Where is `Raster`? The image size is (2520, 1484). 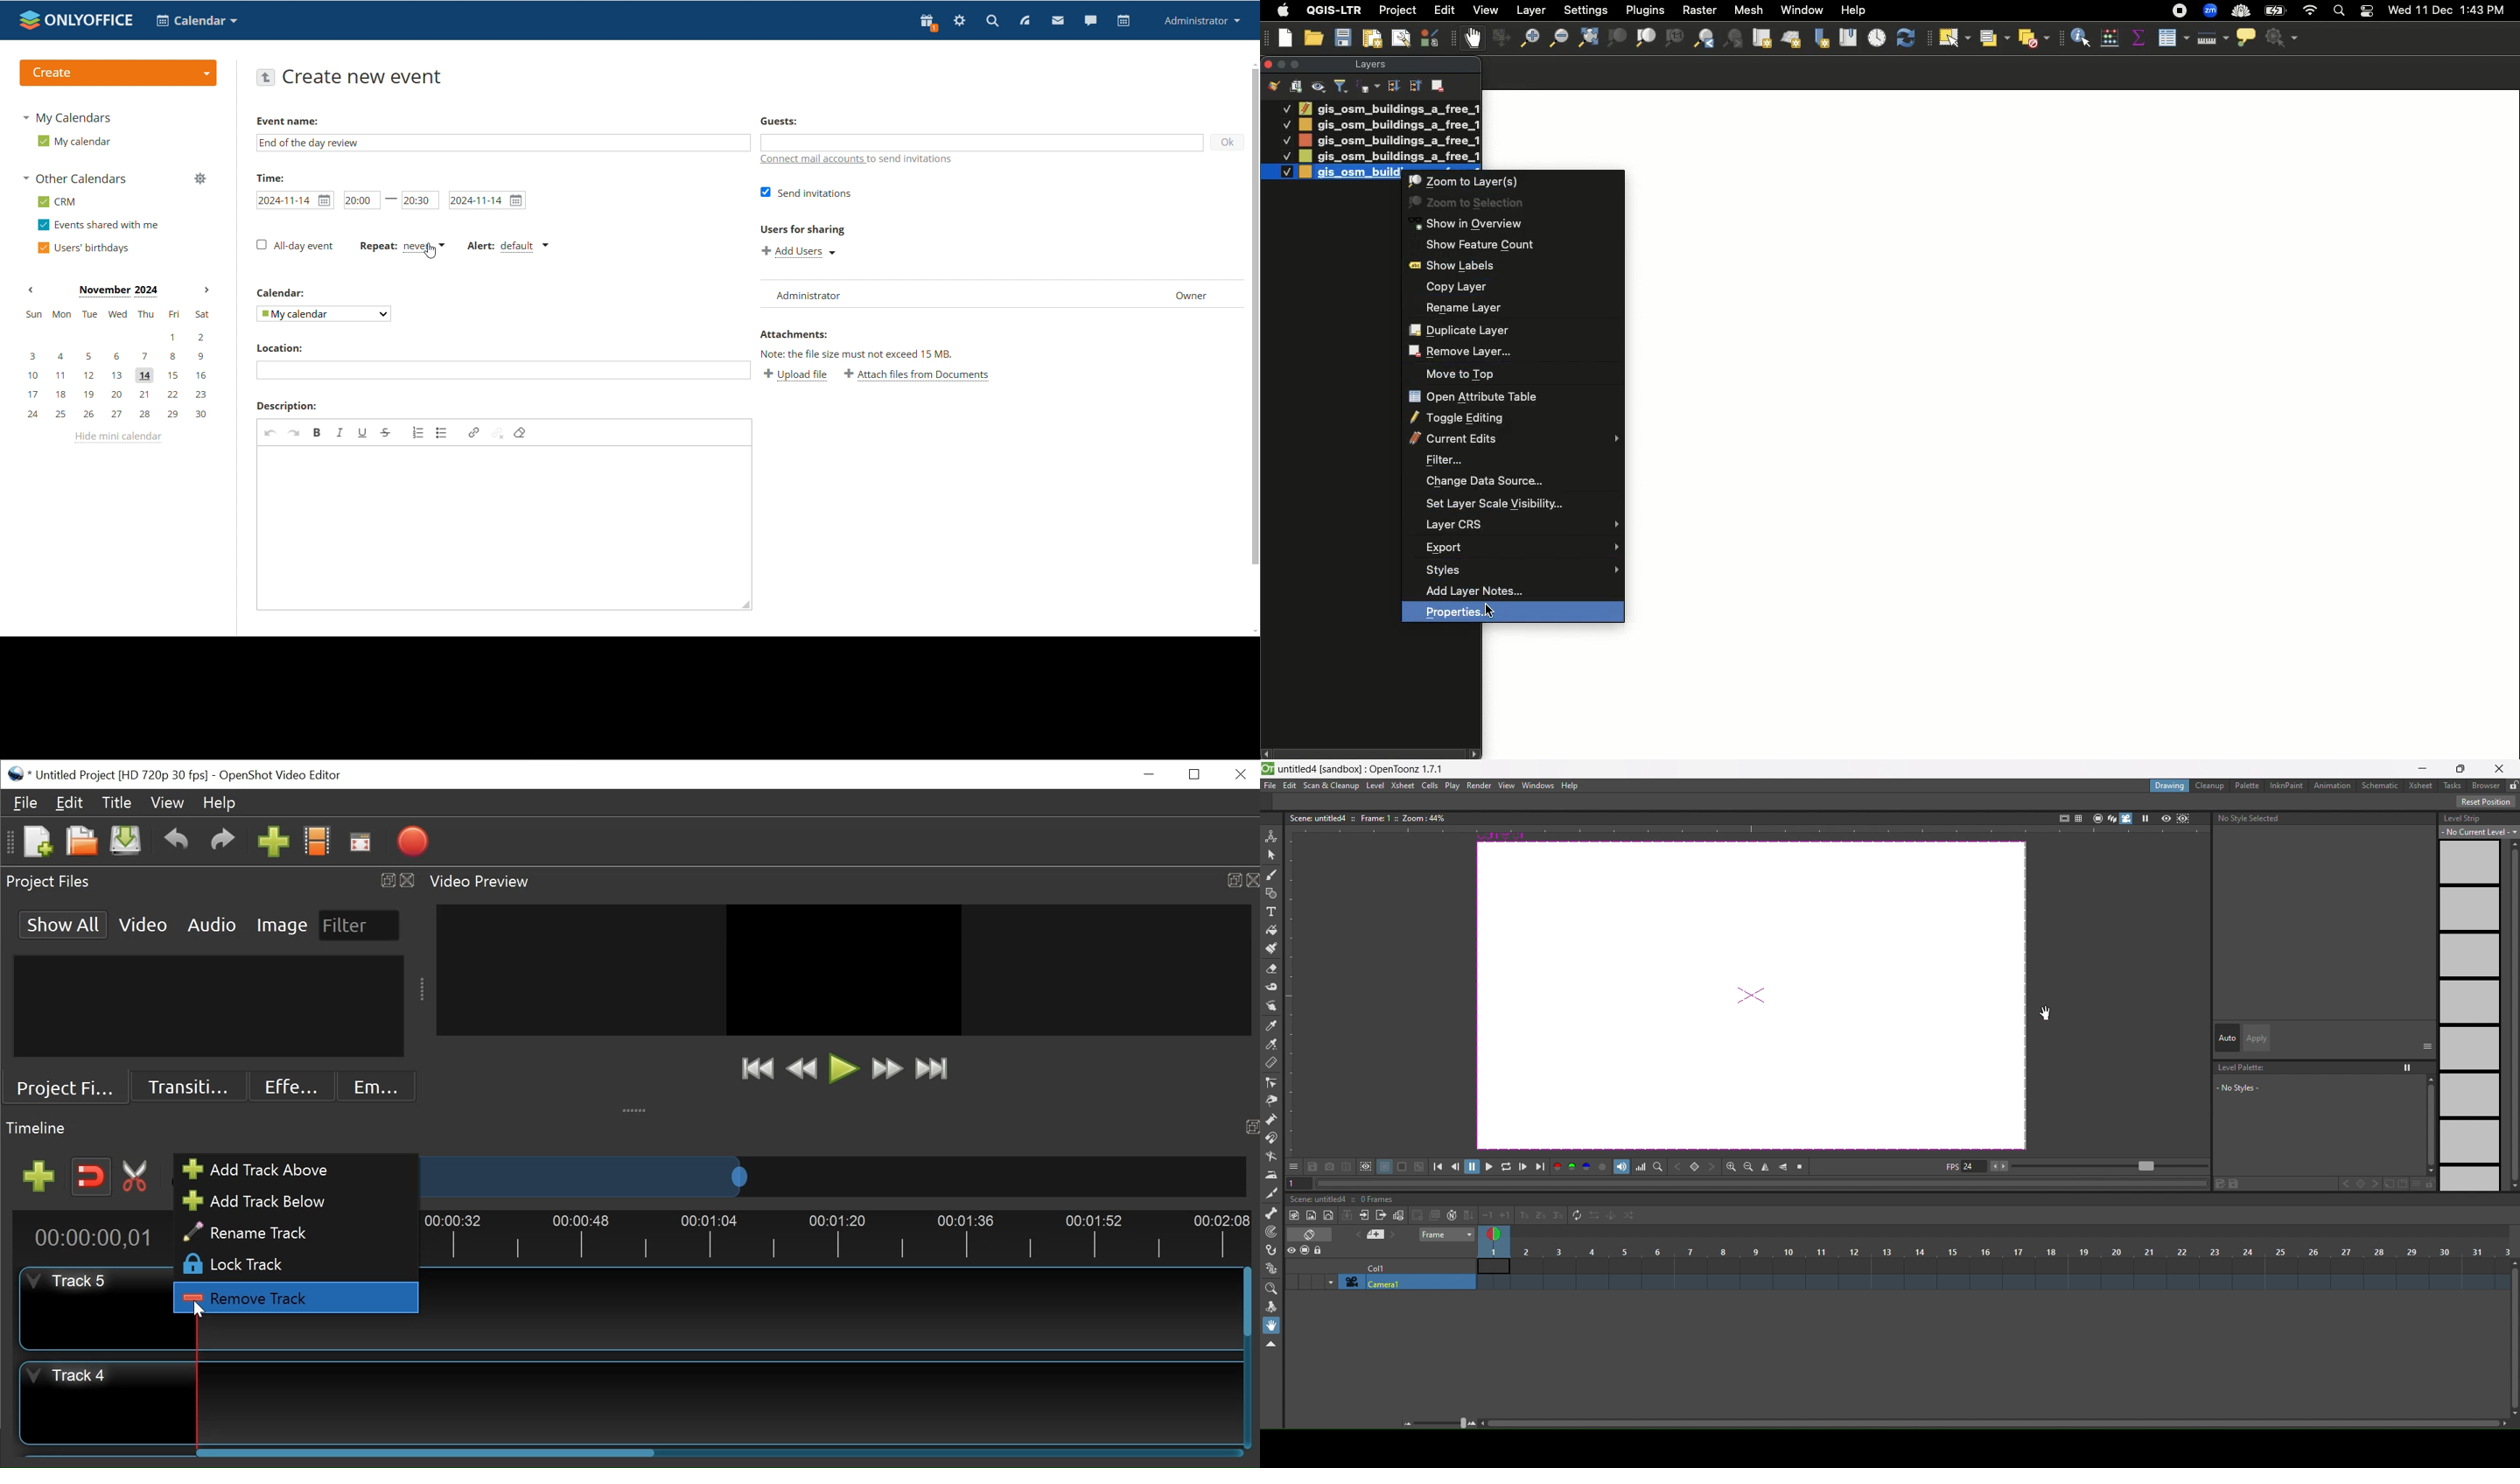 Raster is located at coordinates (1698, 10).